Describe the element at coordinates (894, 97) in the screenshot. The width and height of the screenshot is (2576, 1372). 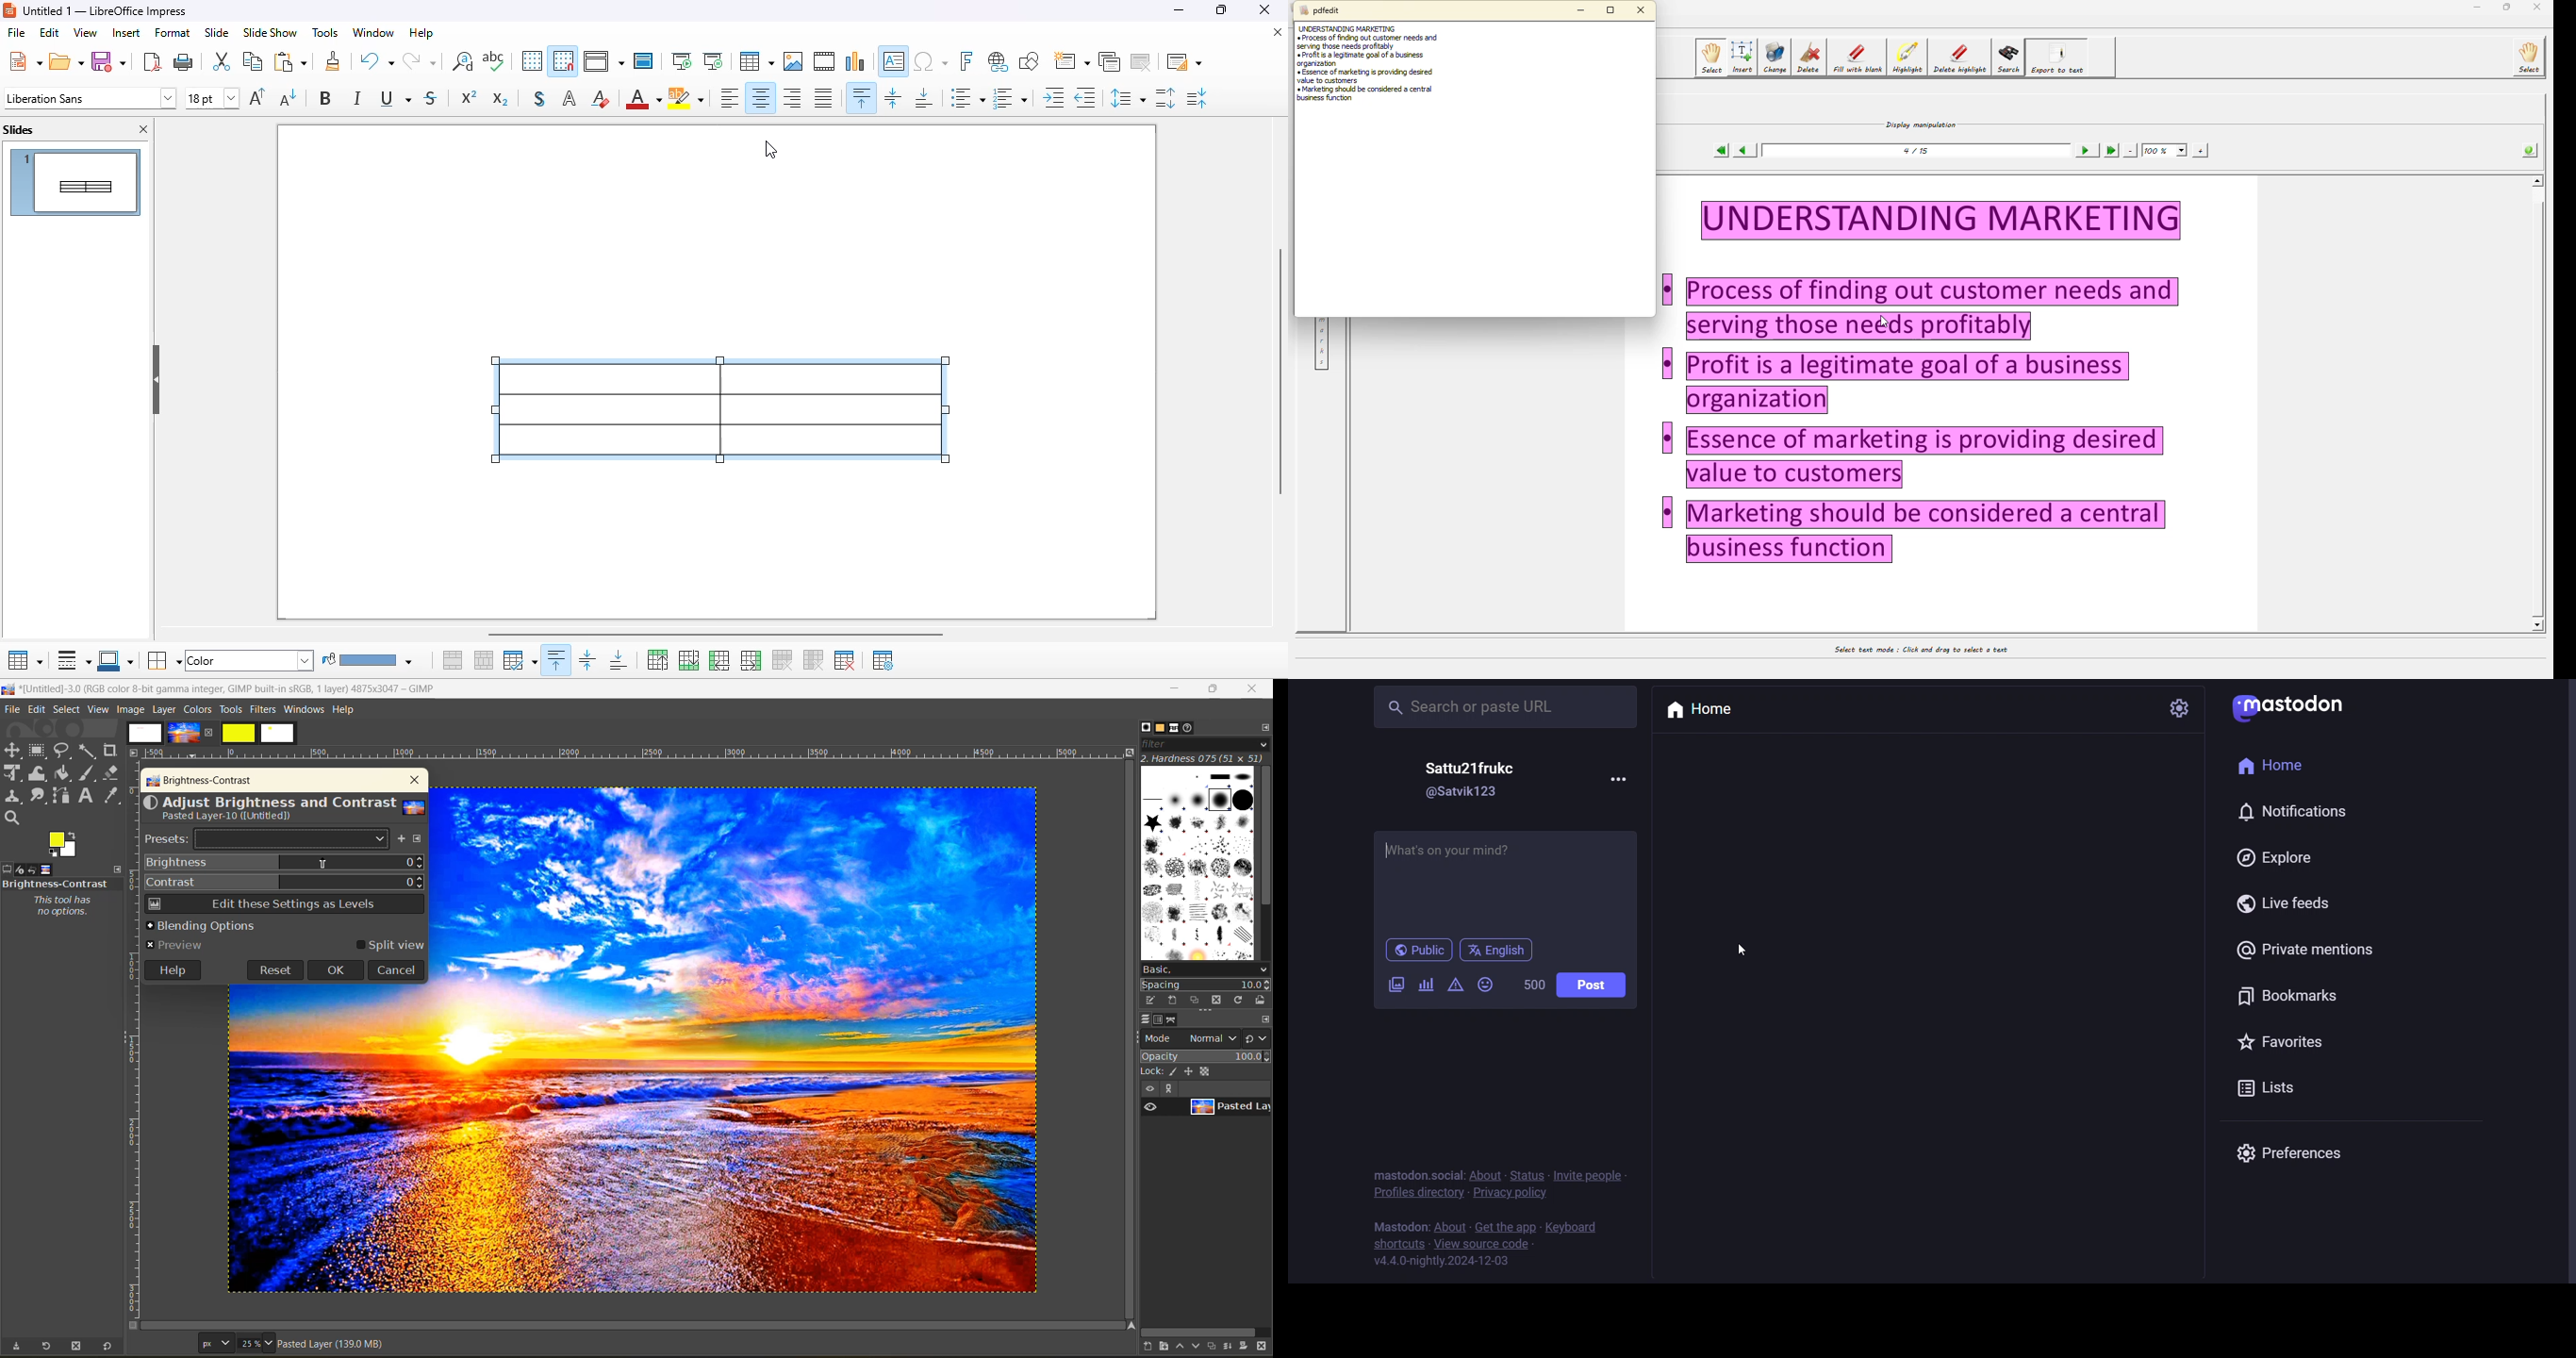
I see `center vertically` at that location.